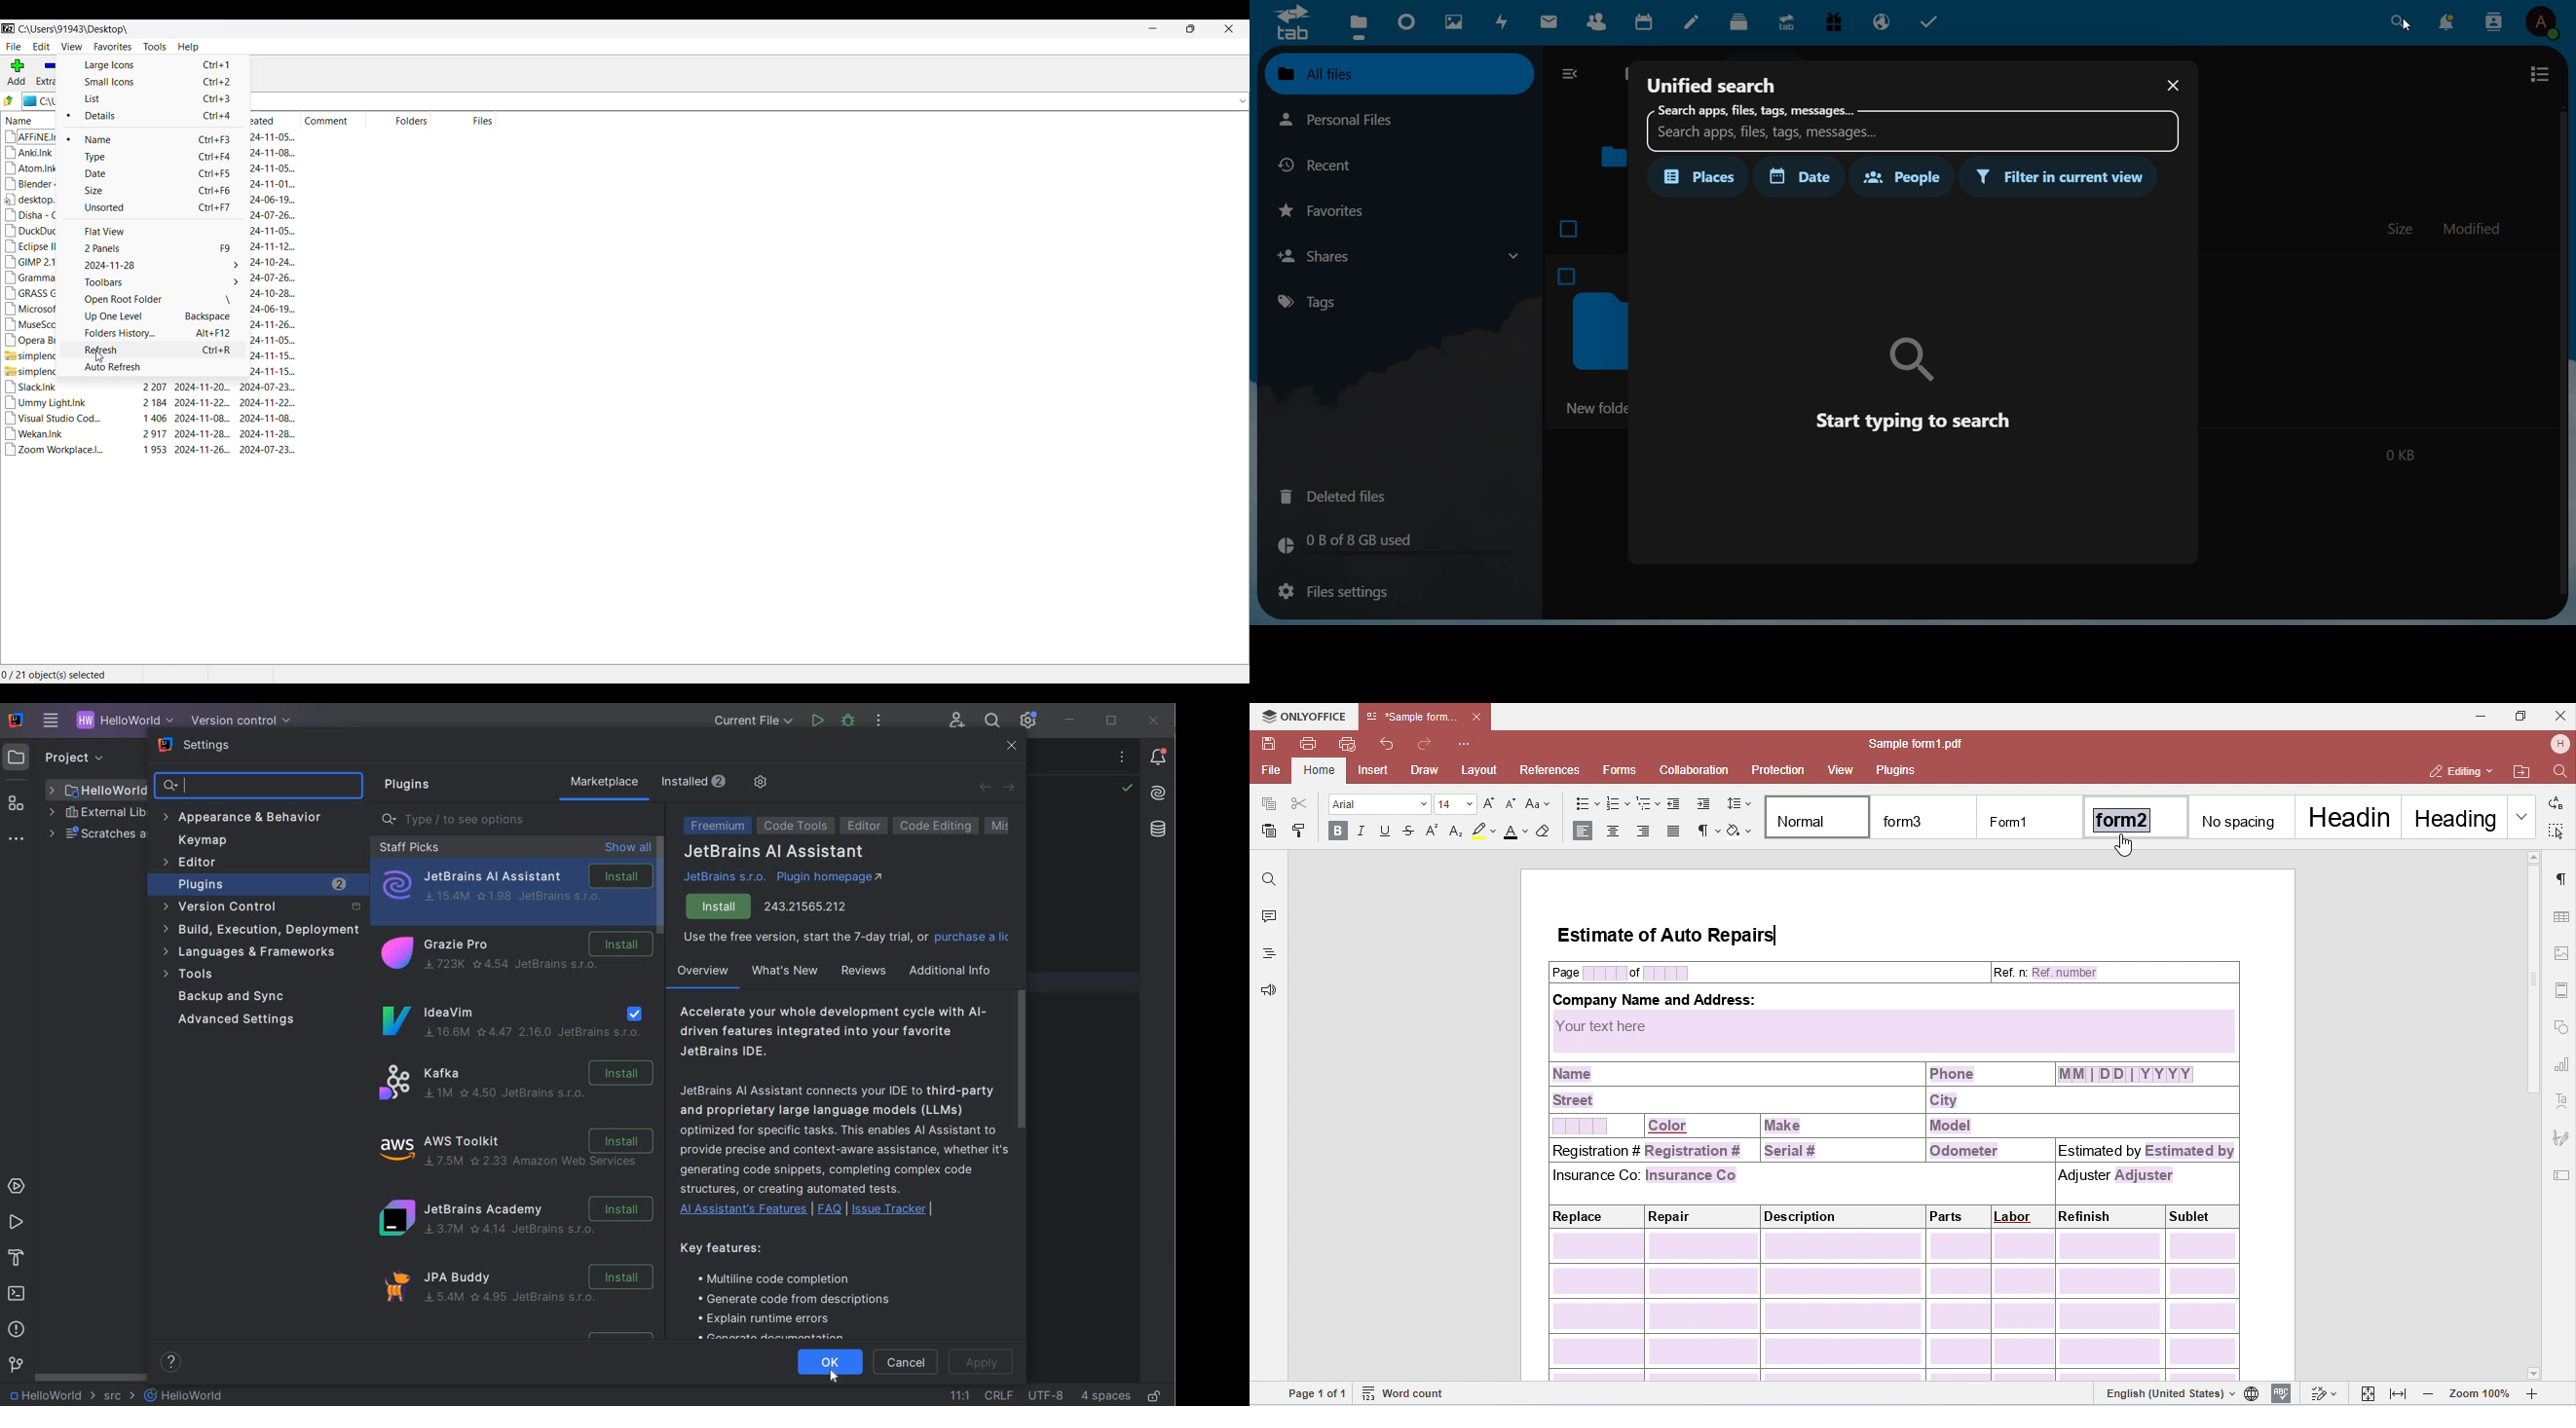  Describe the element at coordinates (1603, 333) in the screenshot. I see `folder icon` at that location.